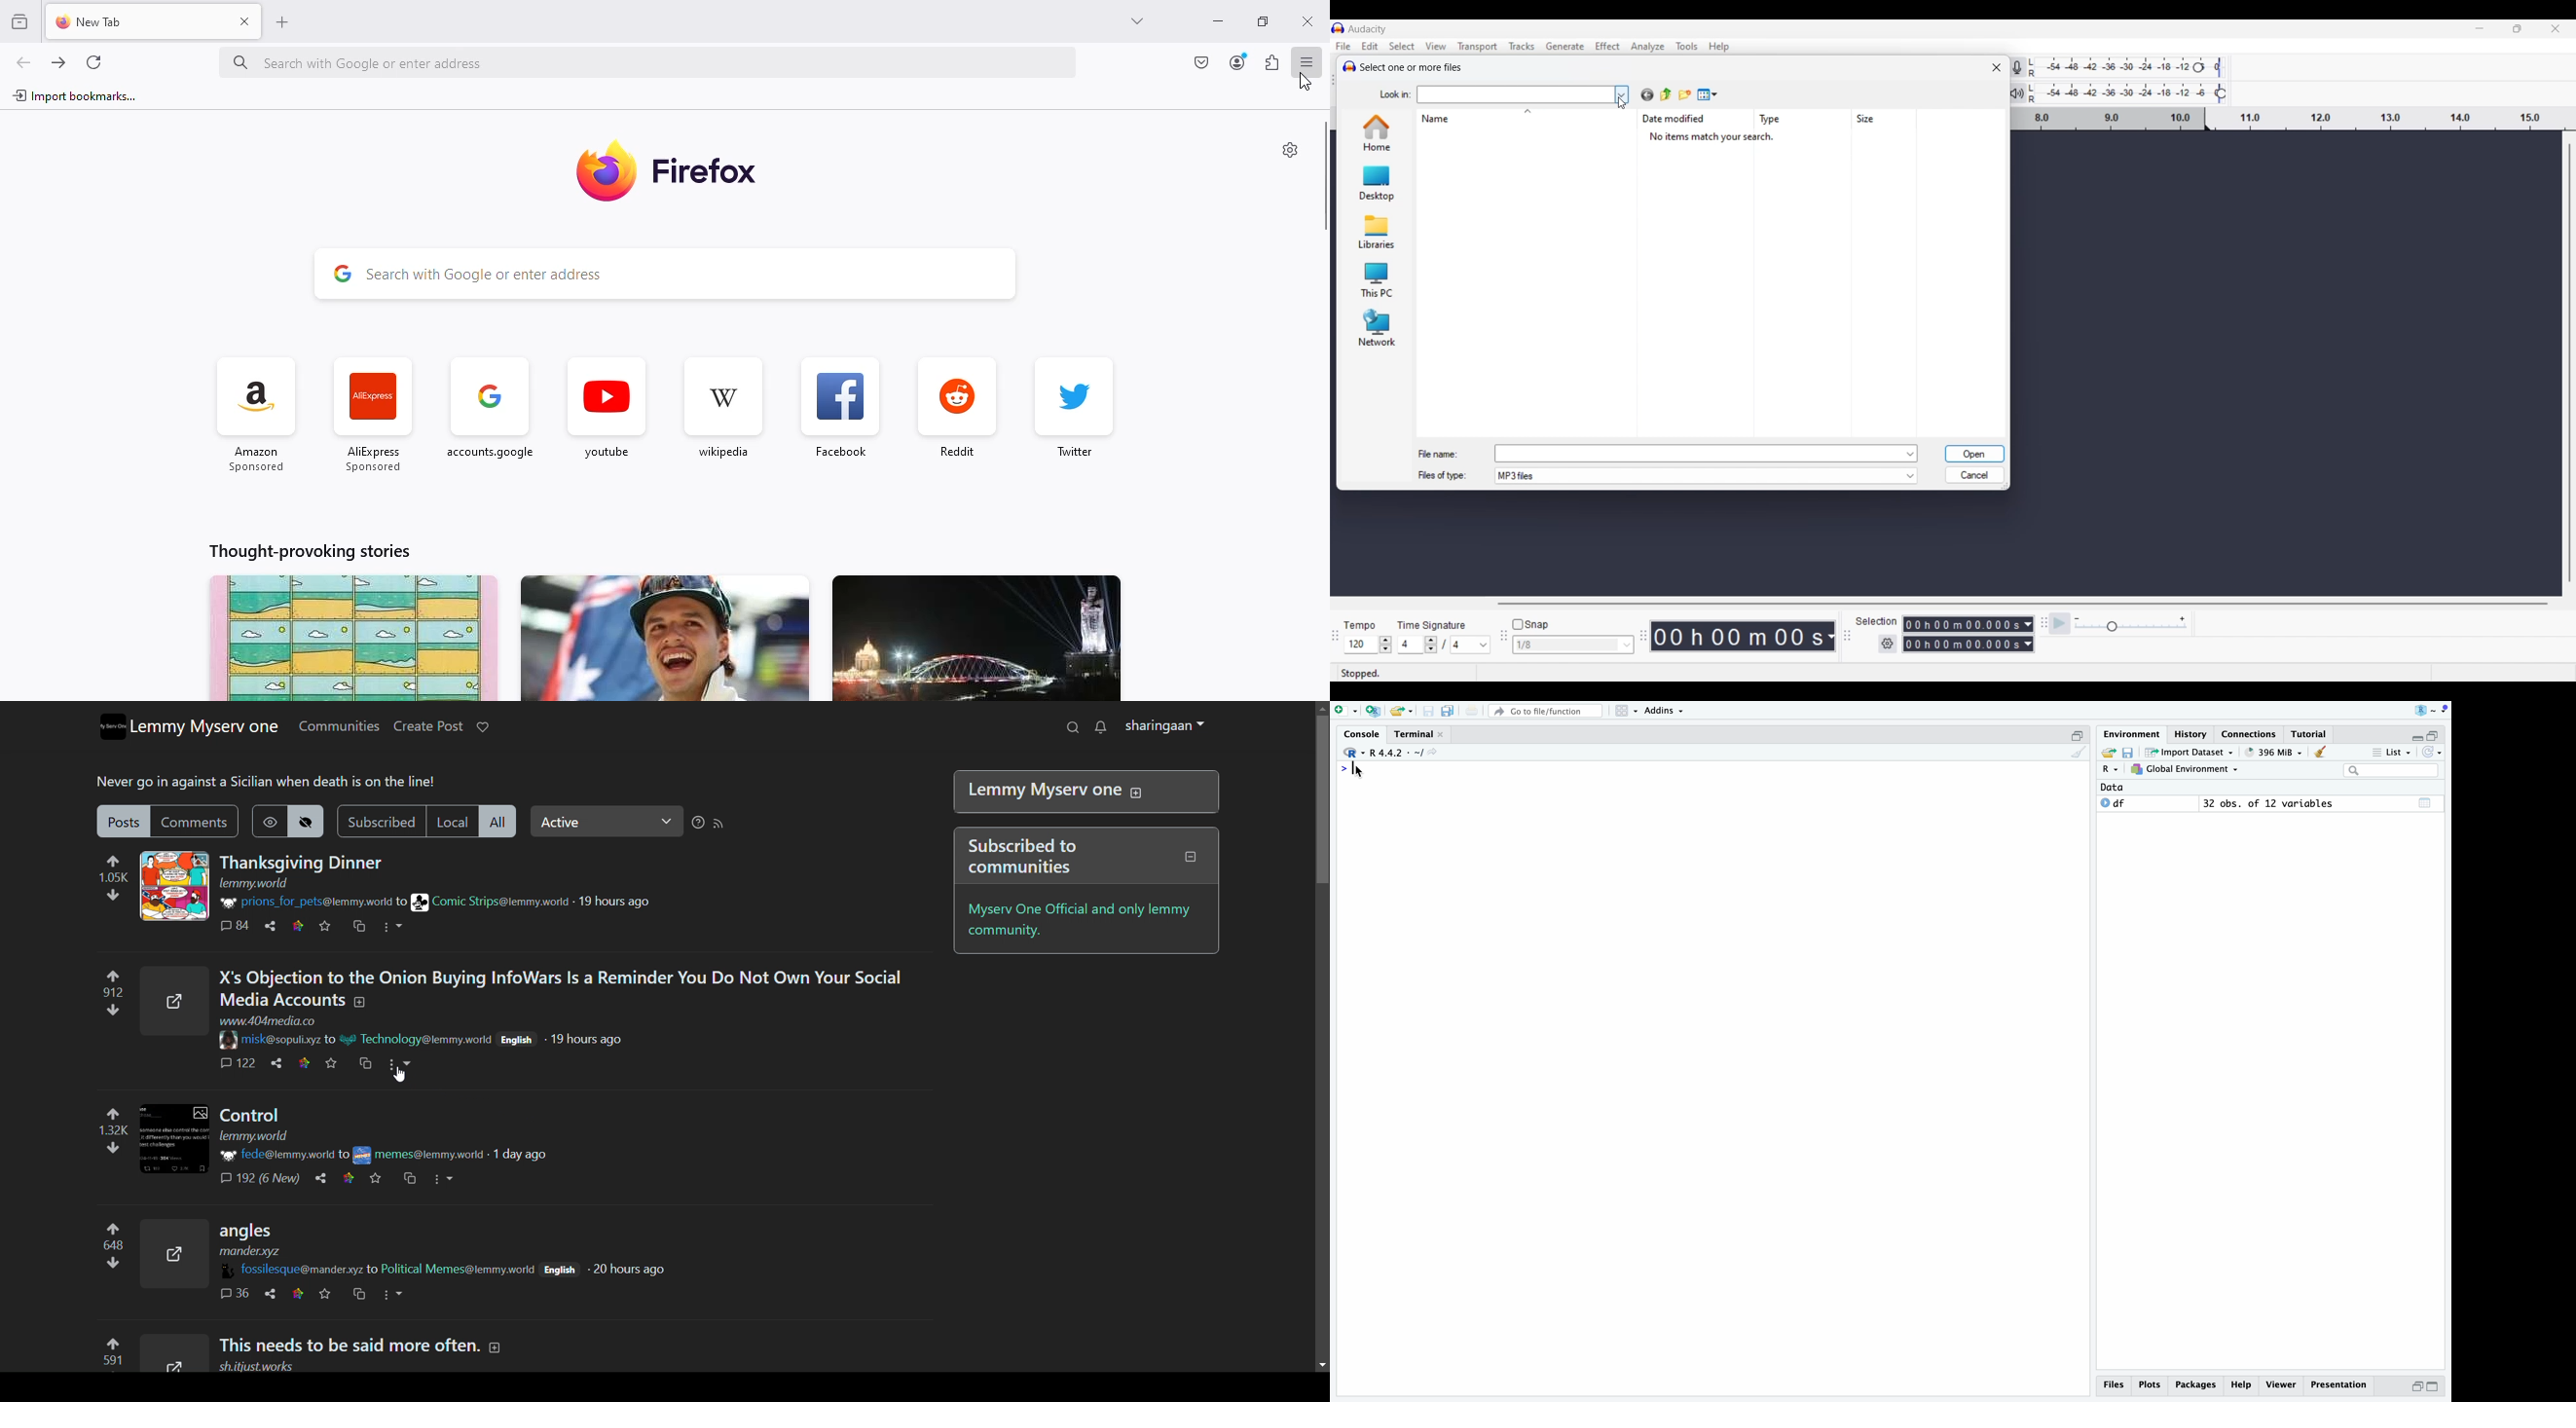  I want to click on Import Datasets, so click(2189, 752).